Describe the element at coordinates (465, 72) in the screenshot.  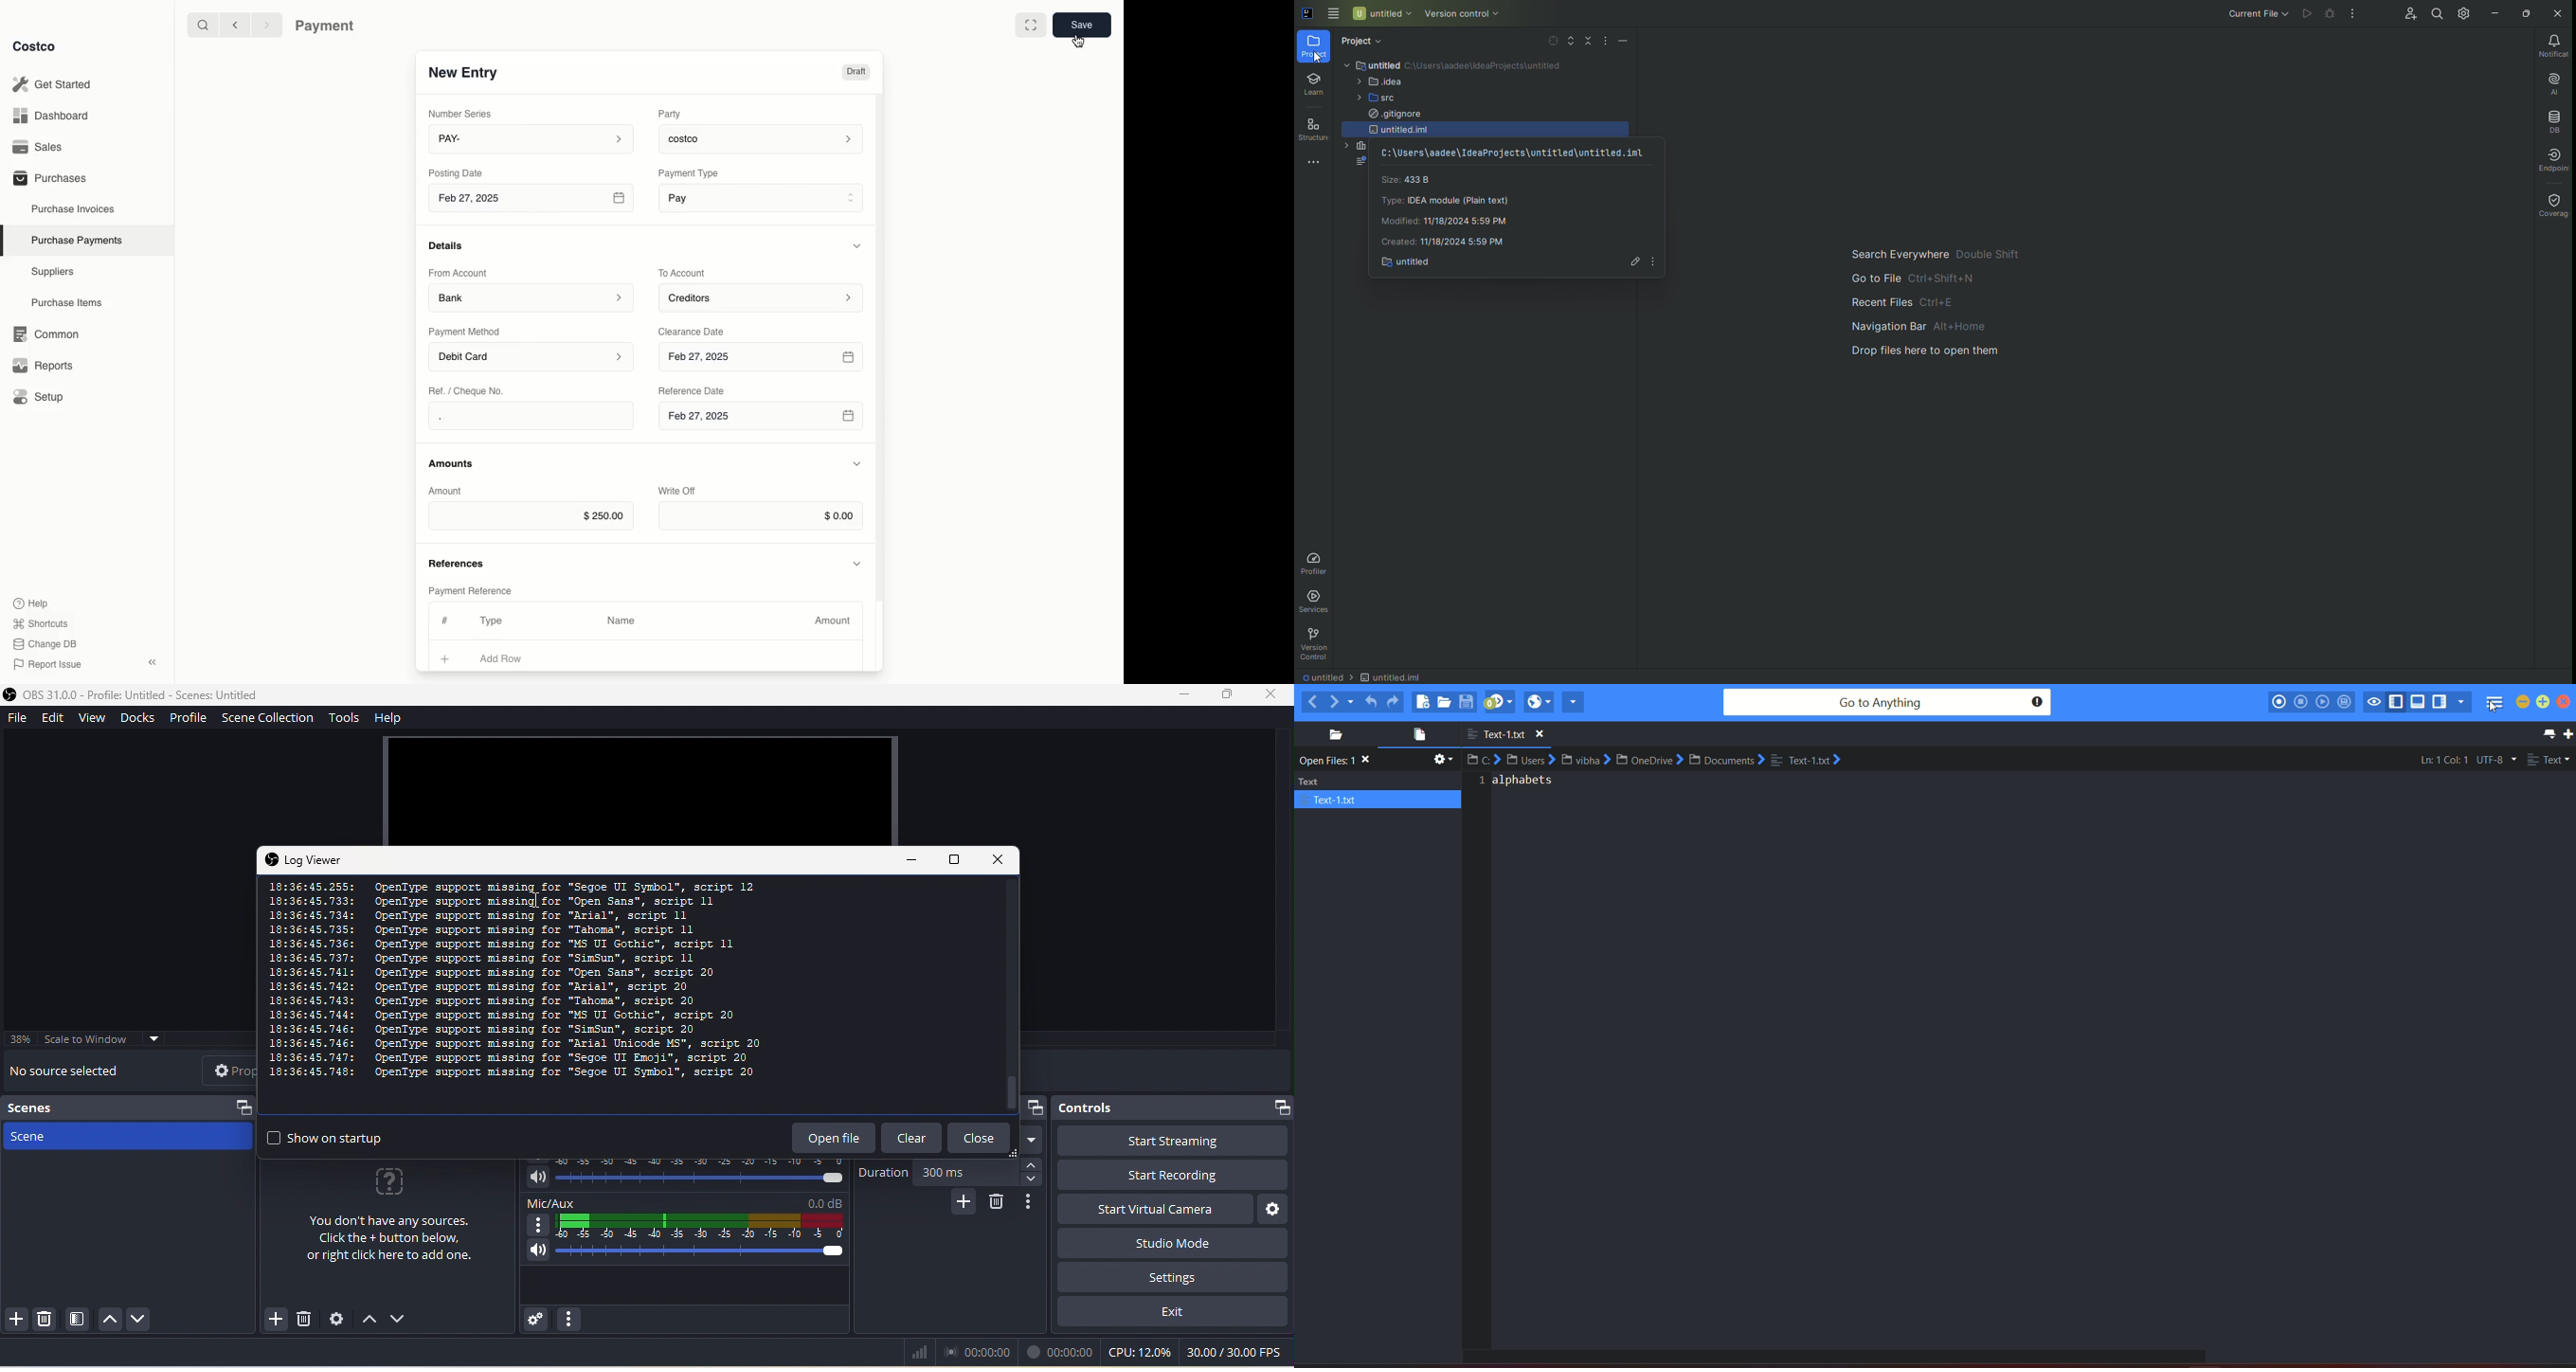
I see `New Entry` at that location.